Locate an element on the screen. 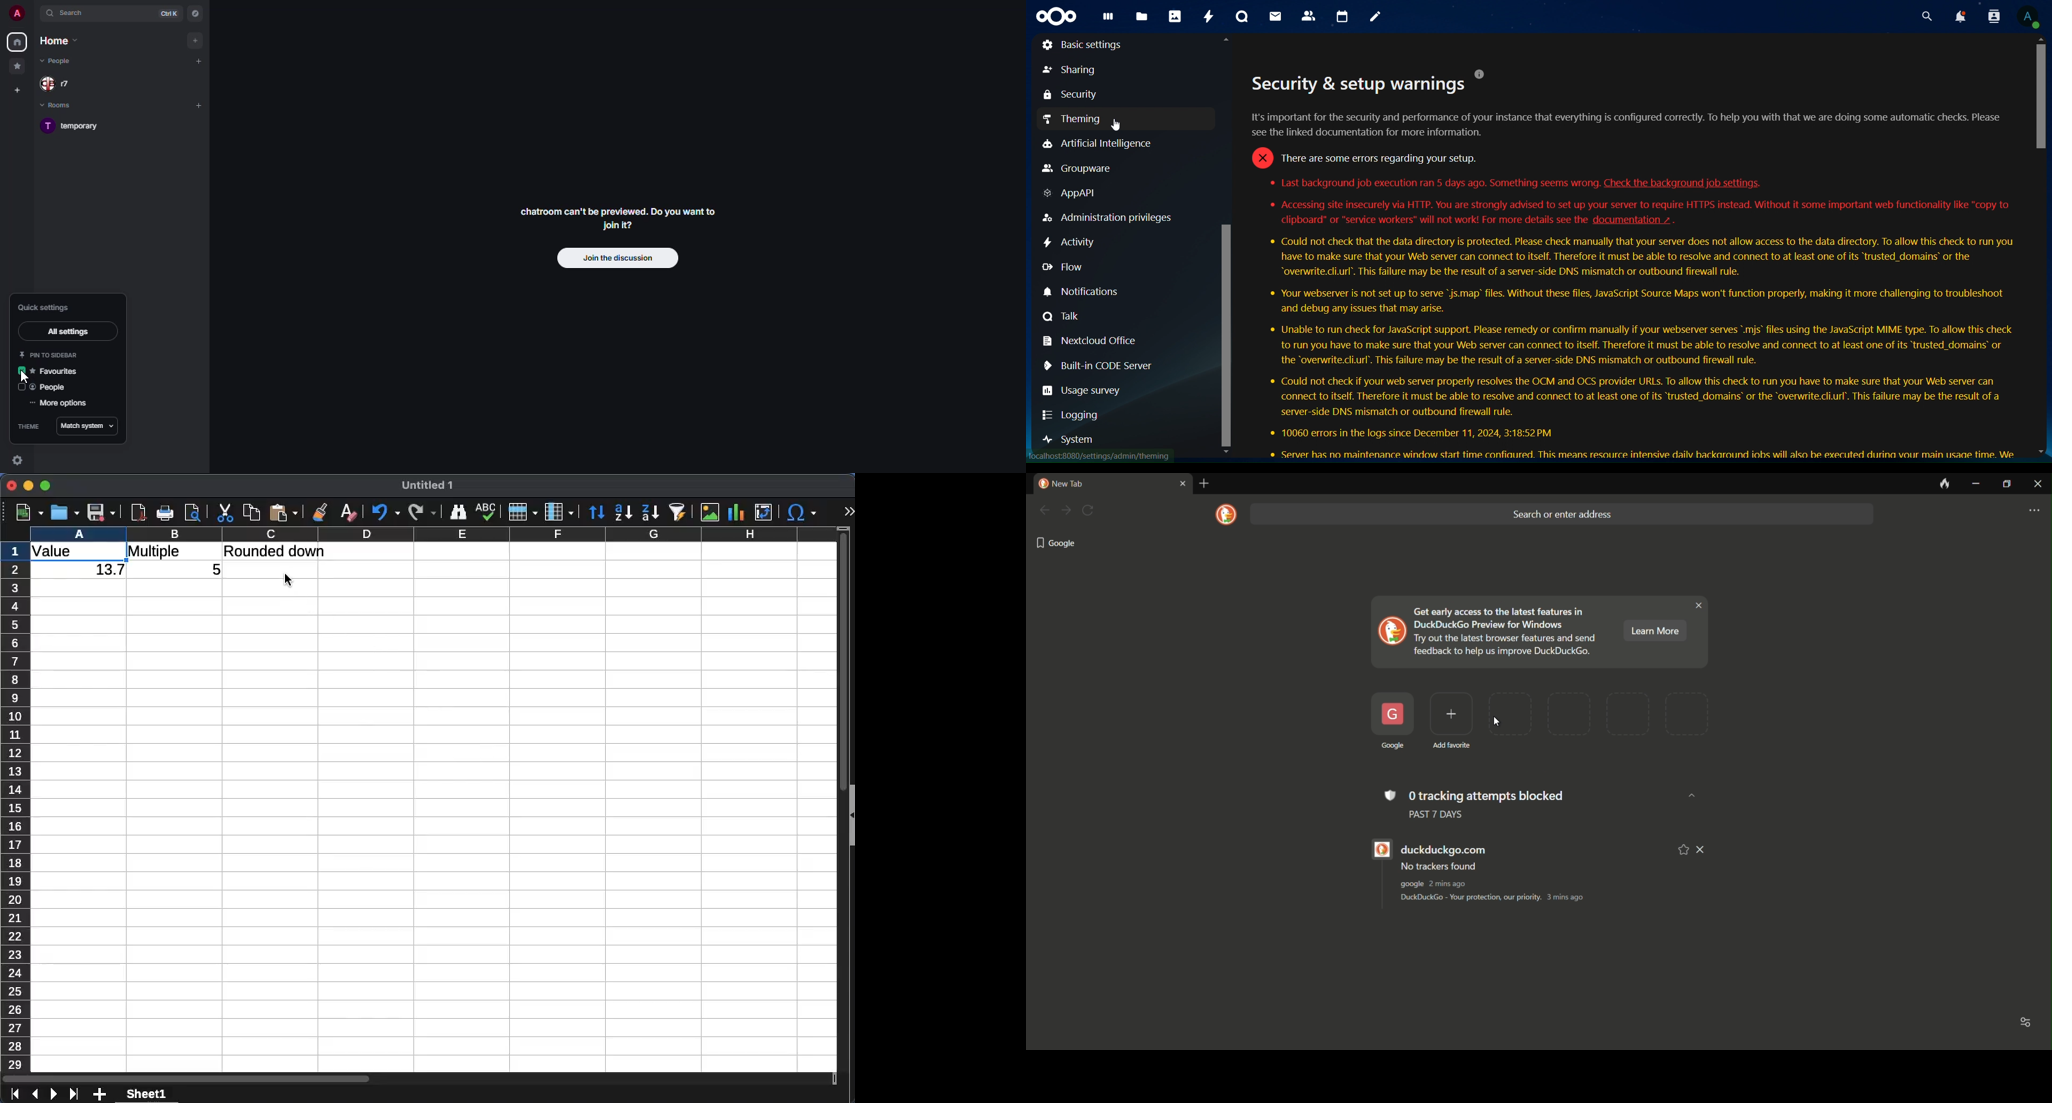 This screenshot has width=2072, height=1120. theming is located at coordinates (1075, 119).